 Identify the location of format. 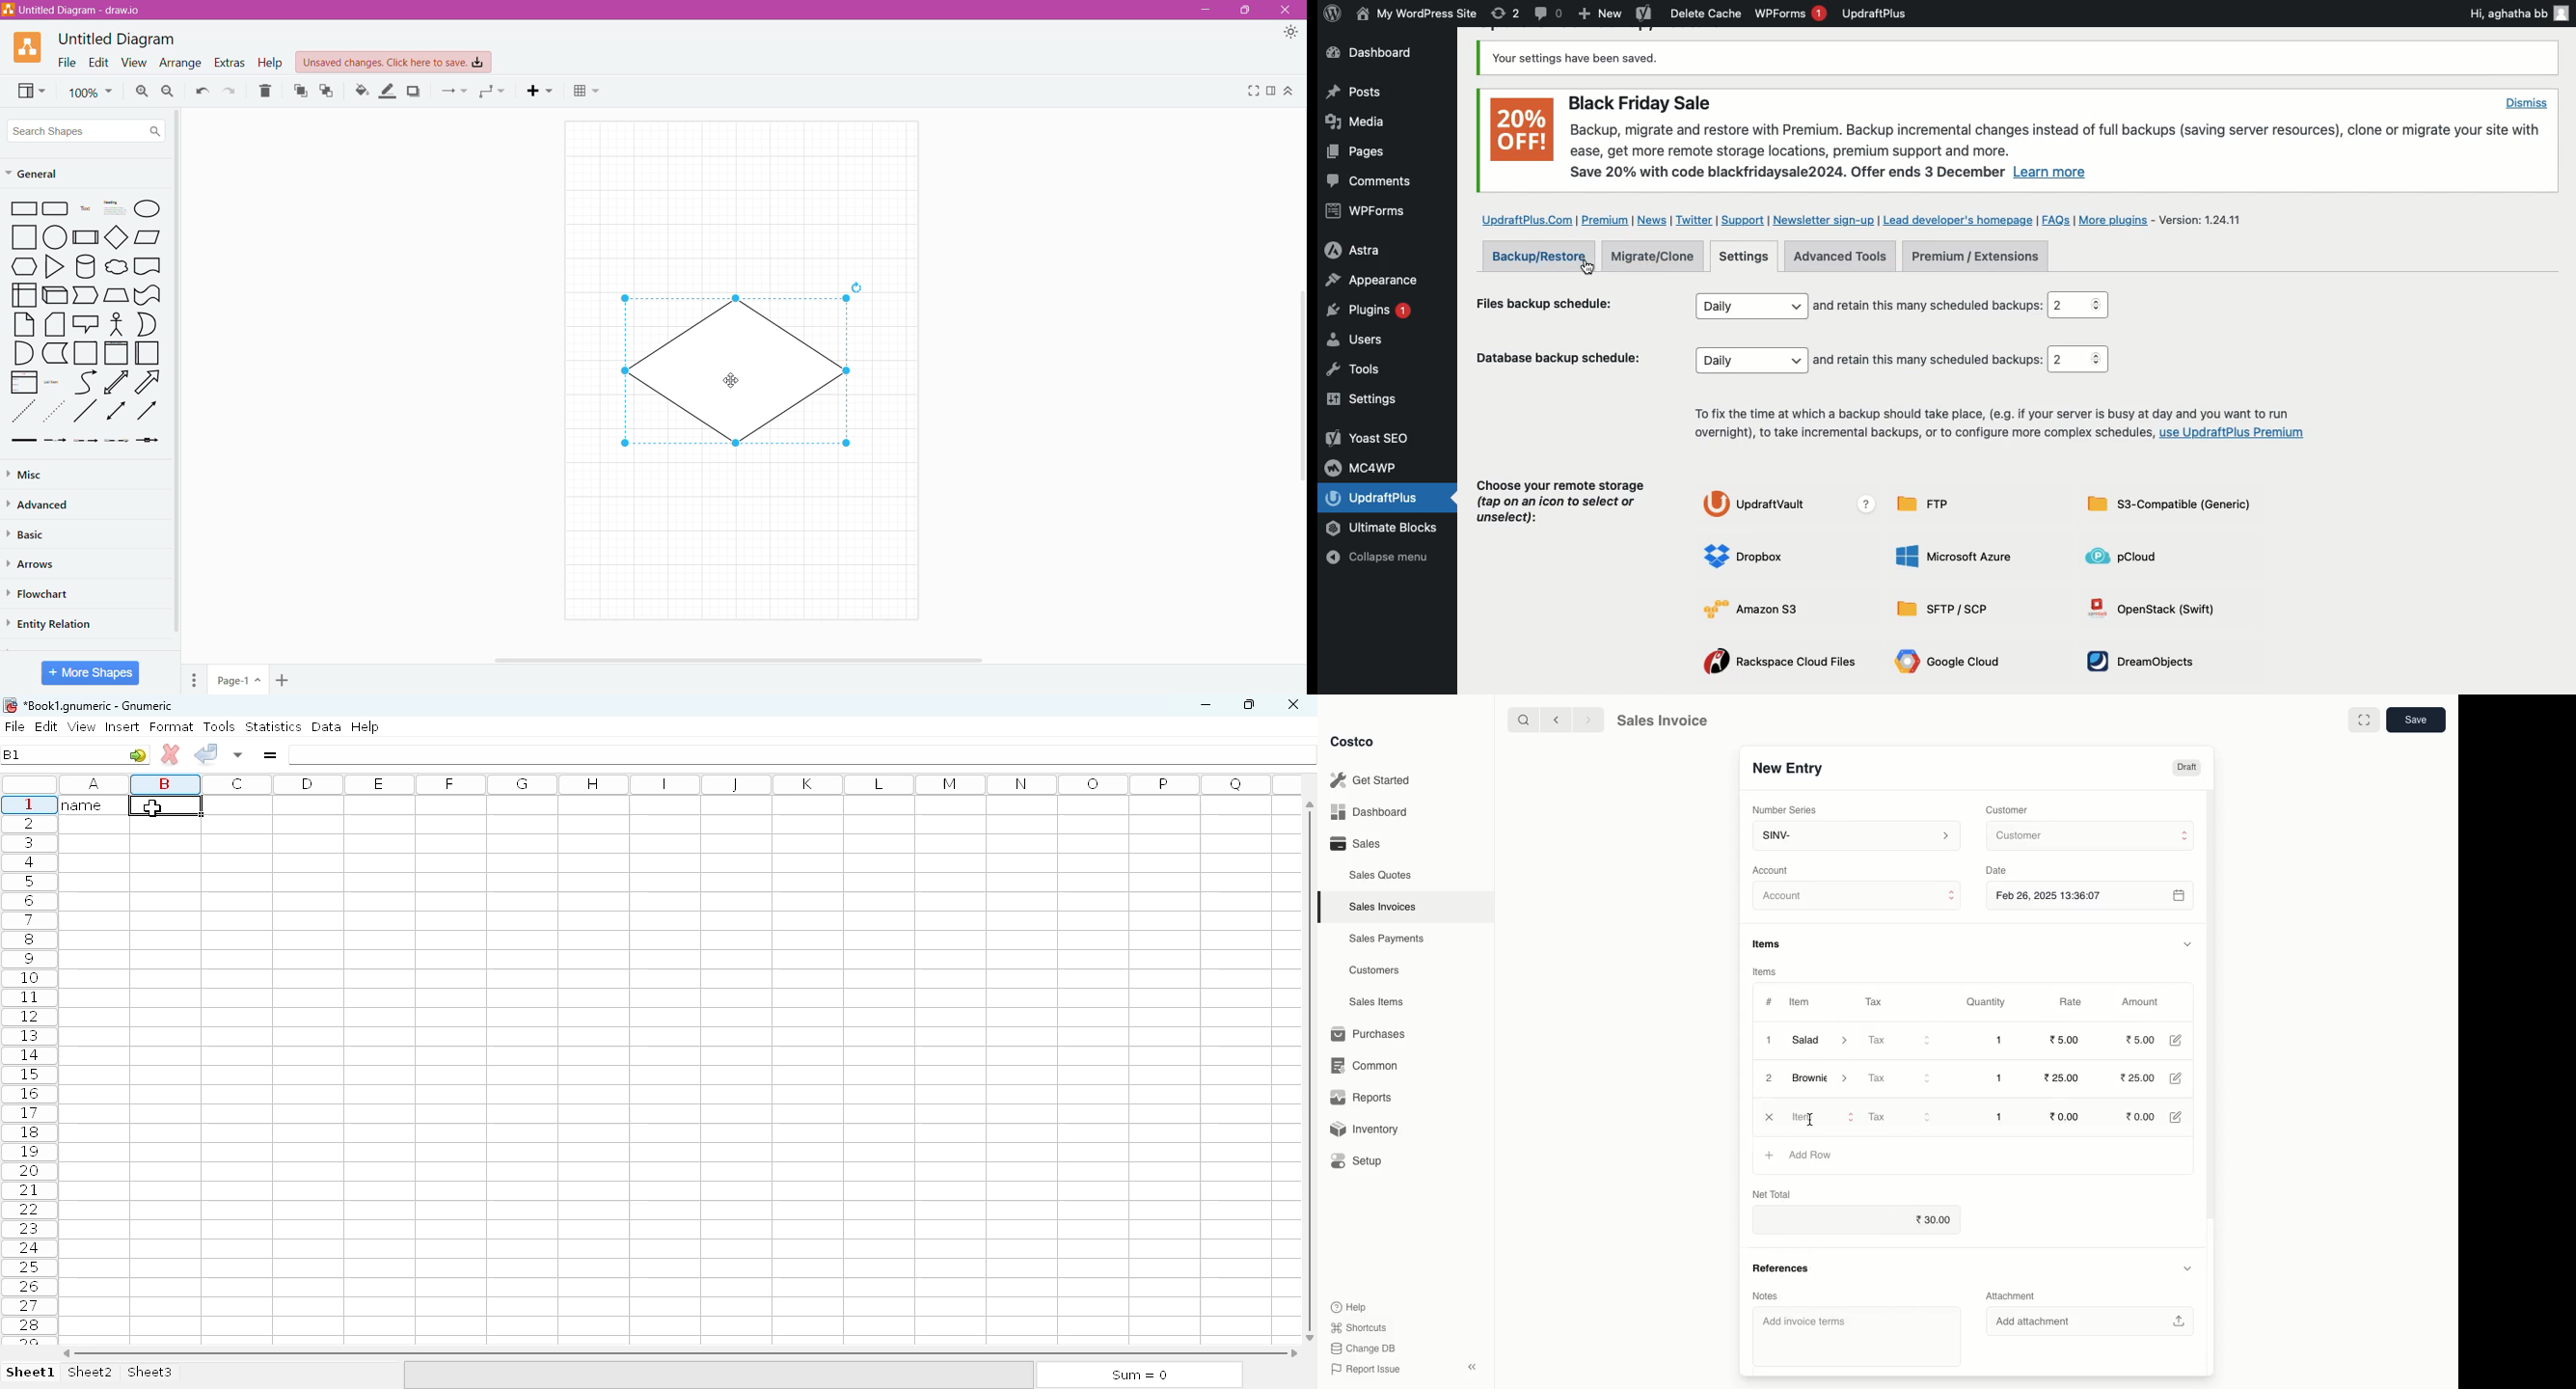
(172, 726).